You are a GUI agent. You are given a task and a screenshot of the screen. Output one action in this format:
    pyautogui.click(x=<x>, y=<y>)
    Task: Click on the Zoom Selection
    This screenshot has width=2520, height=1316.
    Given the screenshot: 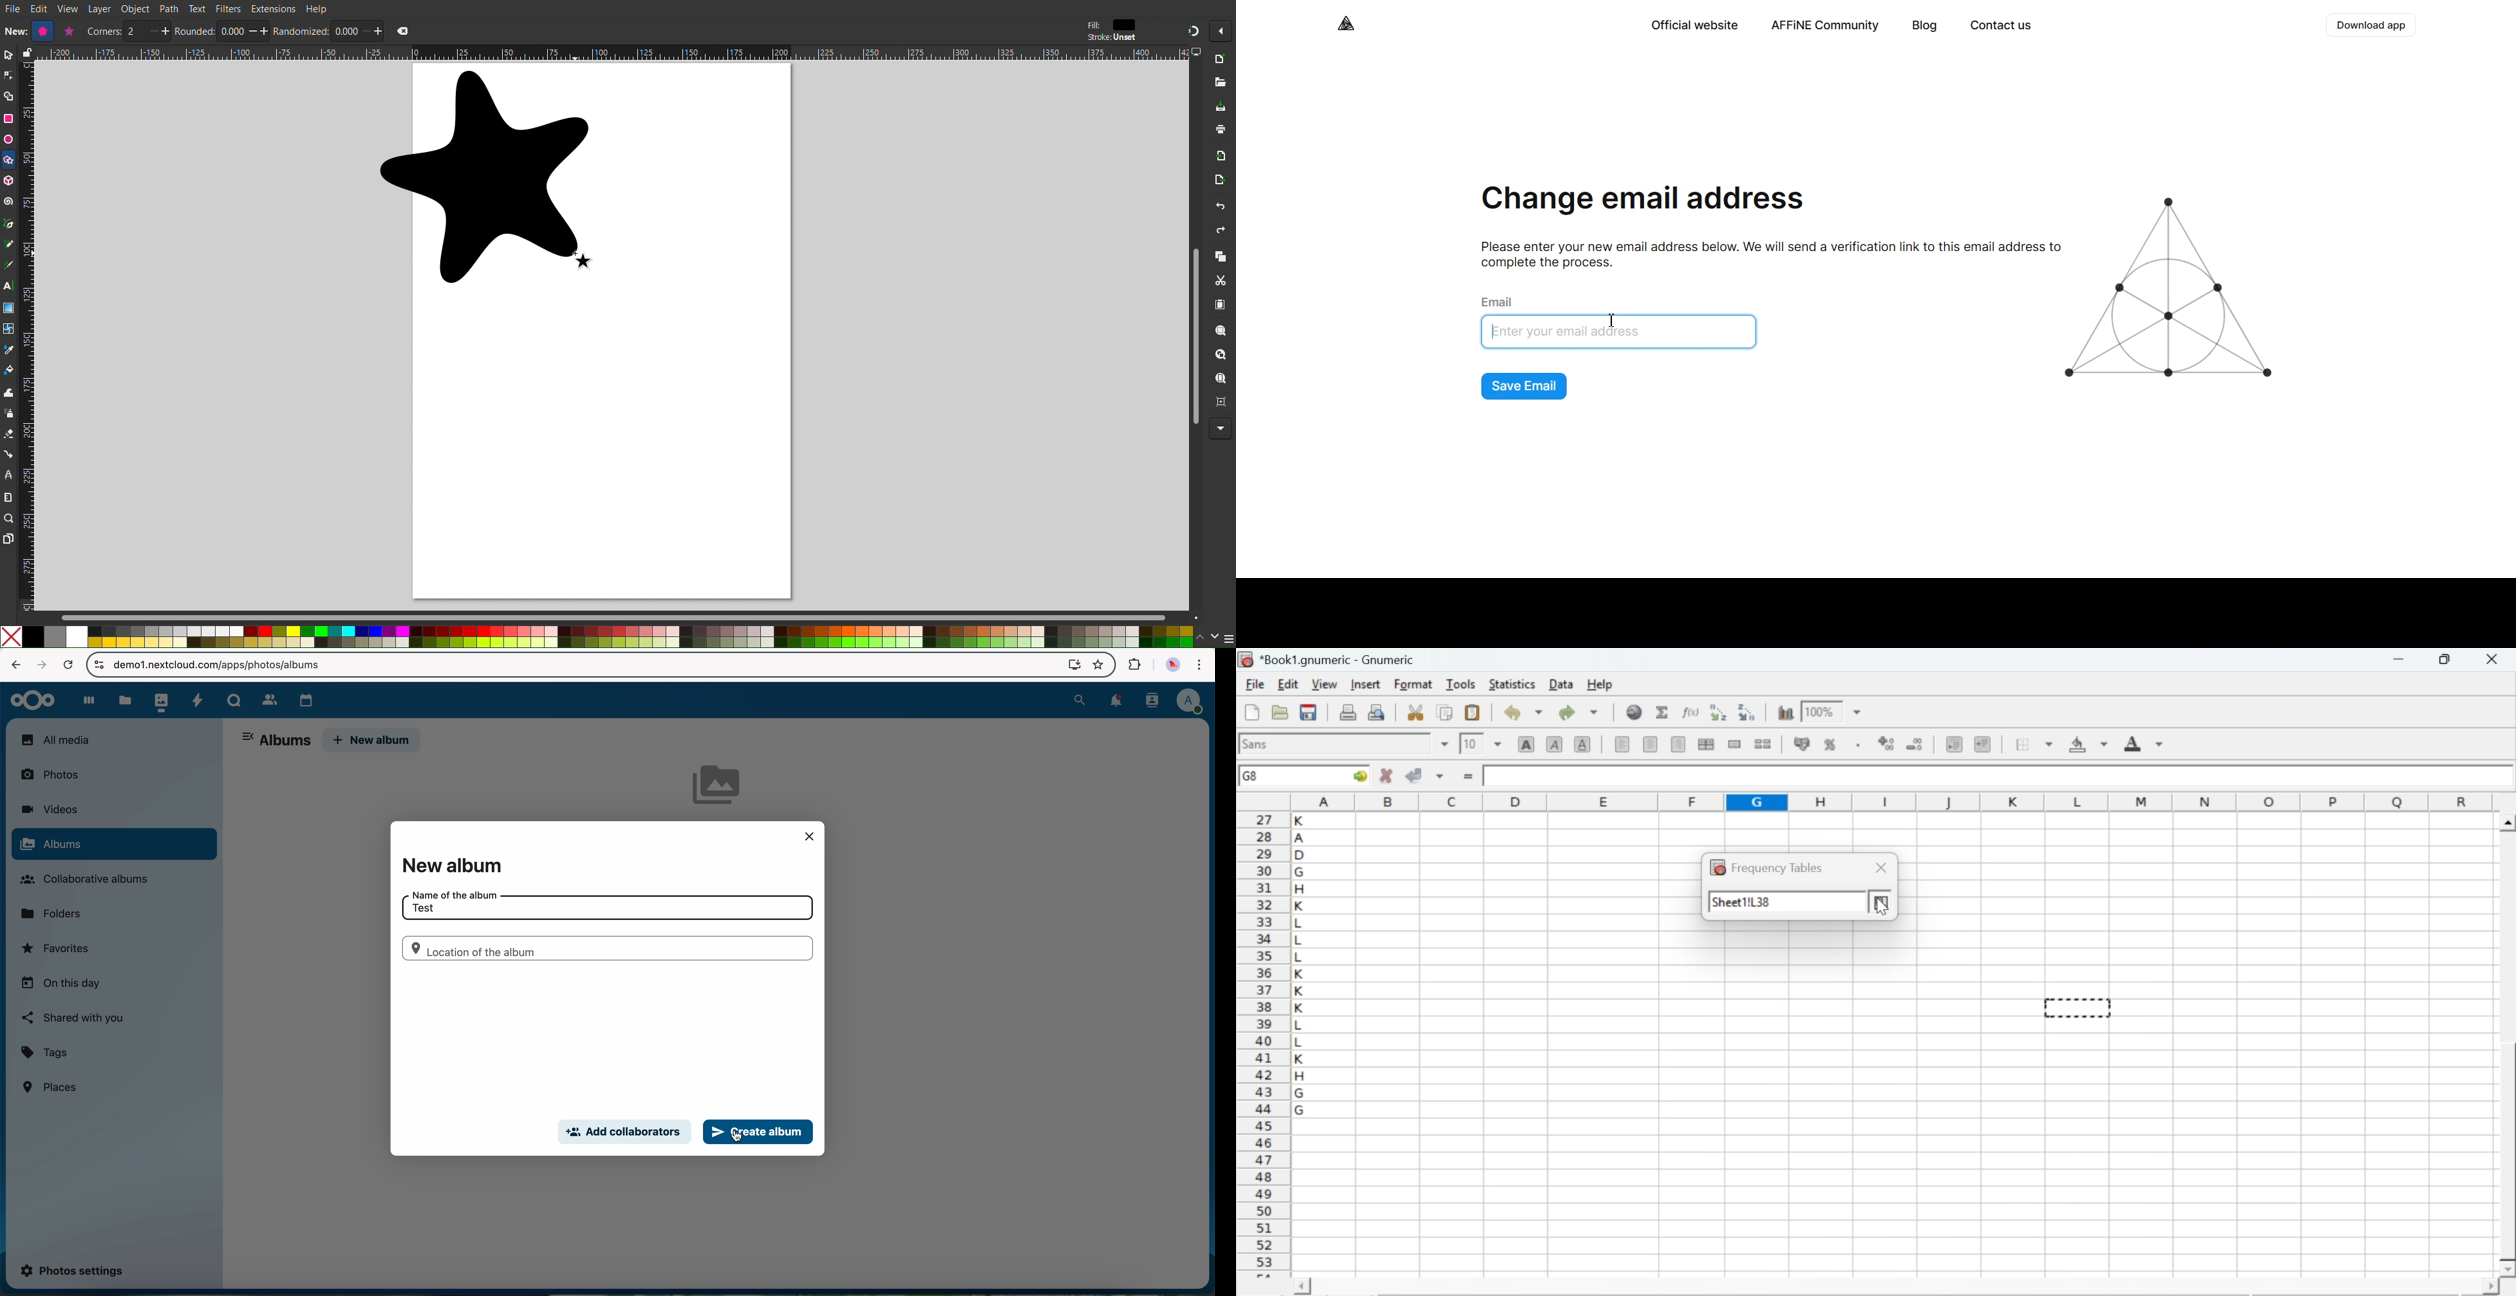 What is the action you would take?
    pyautogui.click(x=1223, y=332)
    